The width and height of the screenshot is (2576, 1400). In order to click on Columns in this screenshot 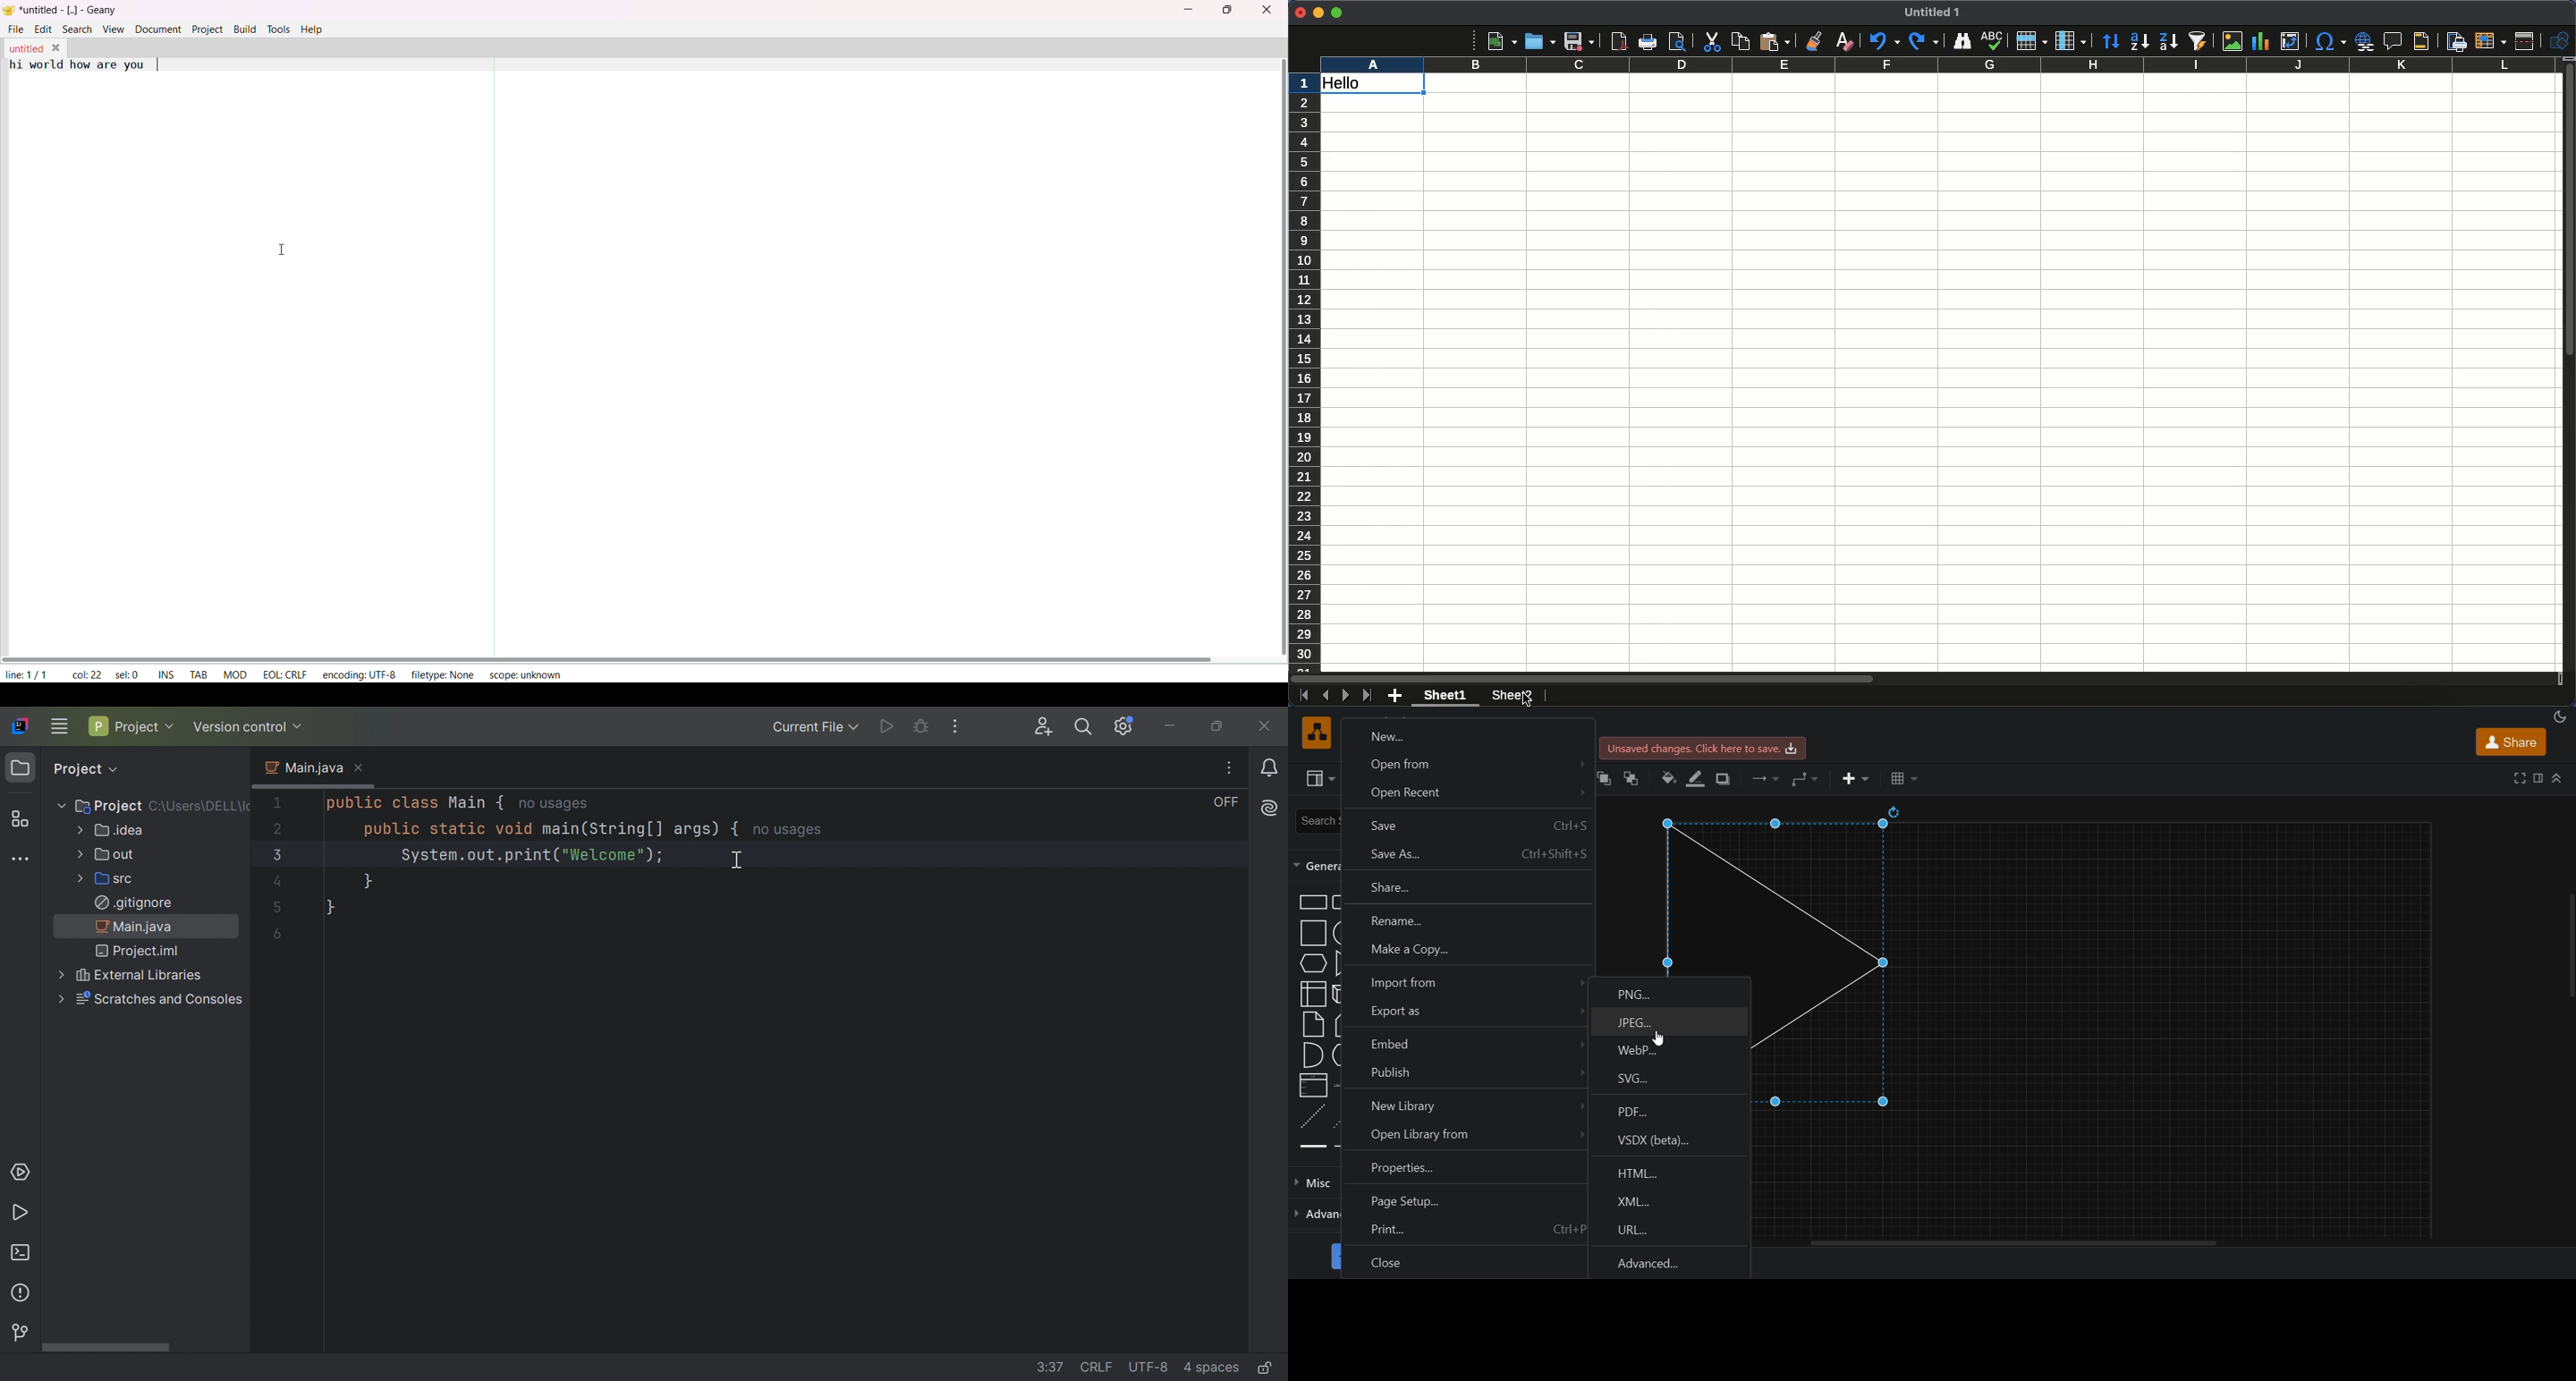, I will do `click(1936, 65)`.